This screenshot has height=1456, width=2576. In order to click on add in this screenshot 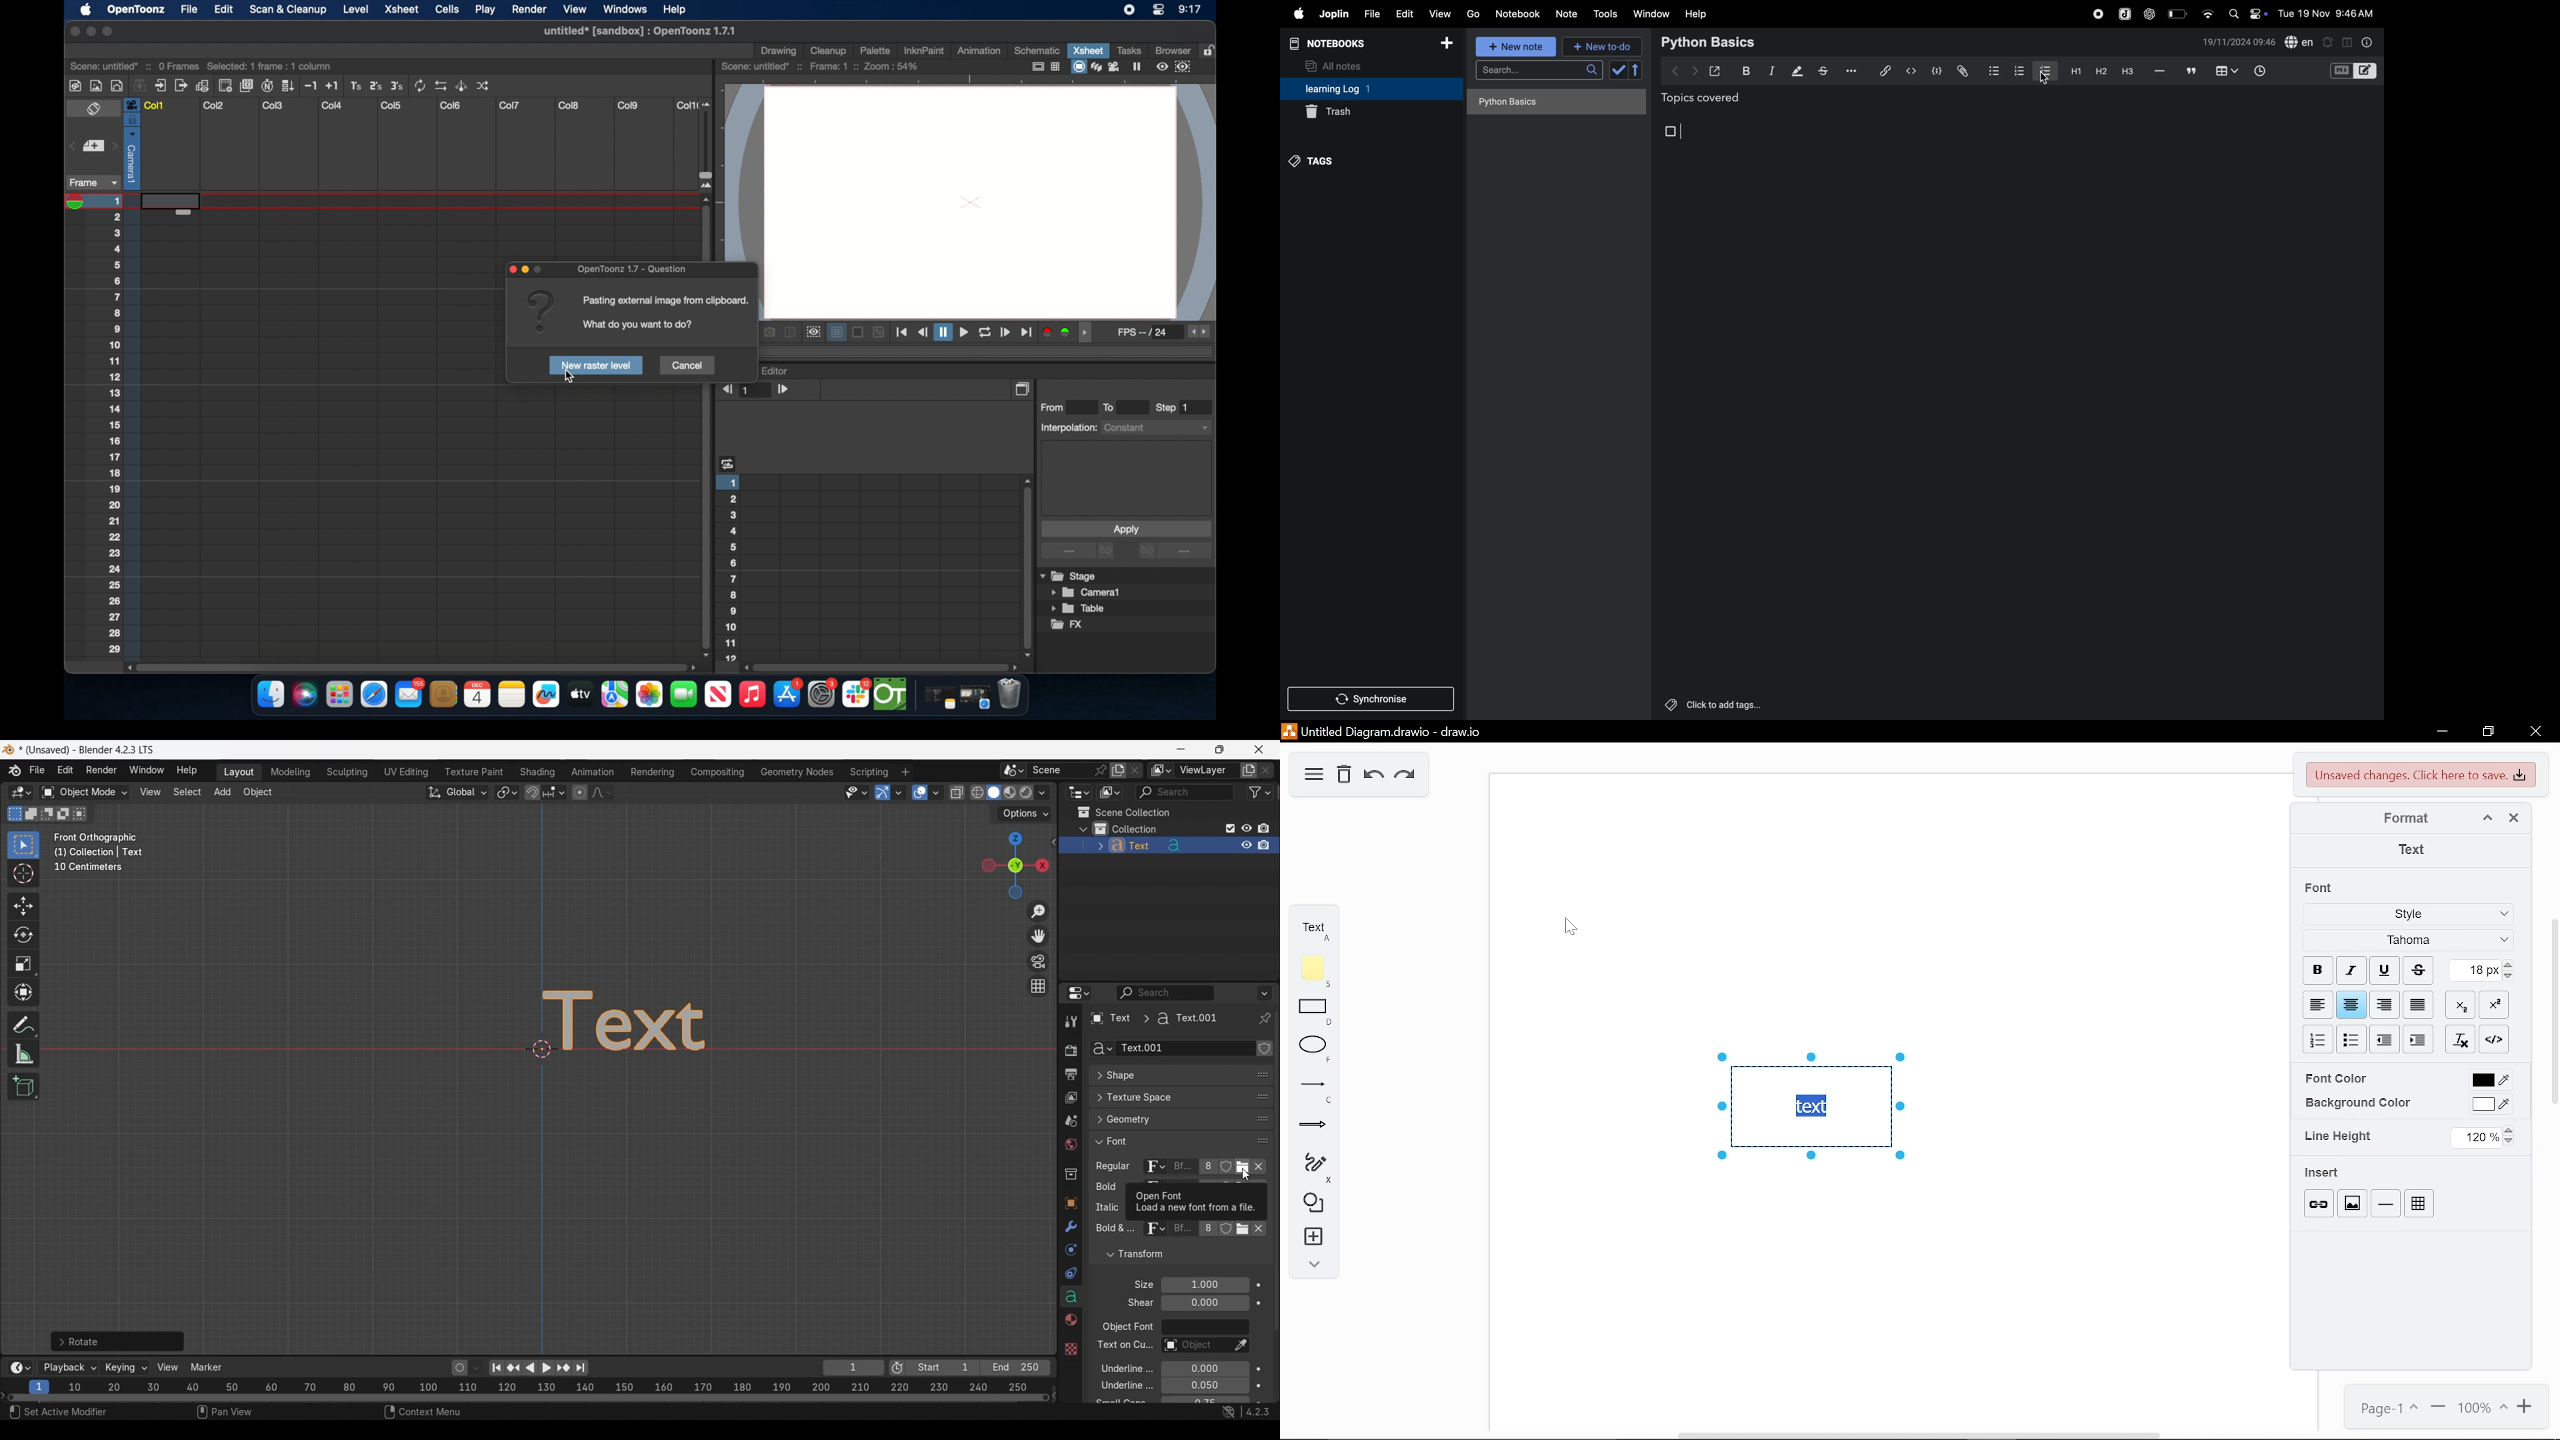, I will do `click(1447, 46)`.